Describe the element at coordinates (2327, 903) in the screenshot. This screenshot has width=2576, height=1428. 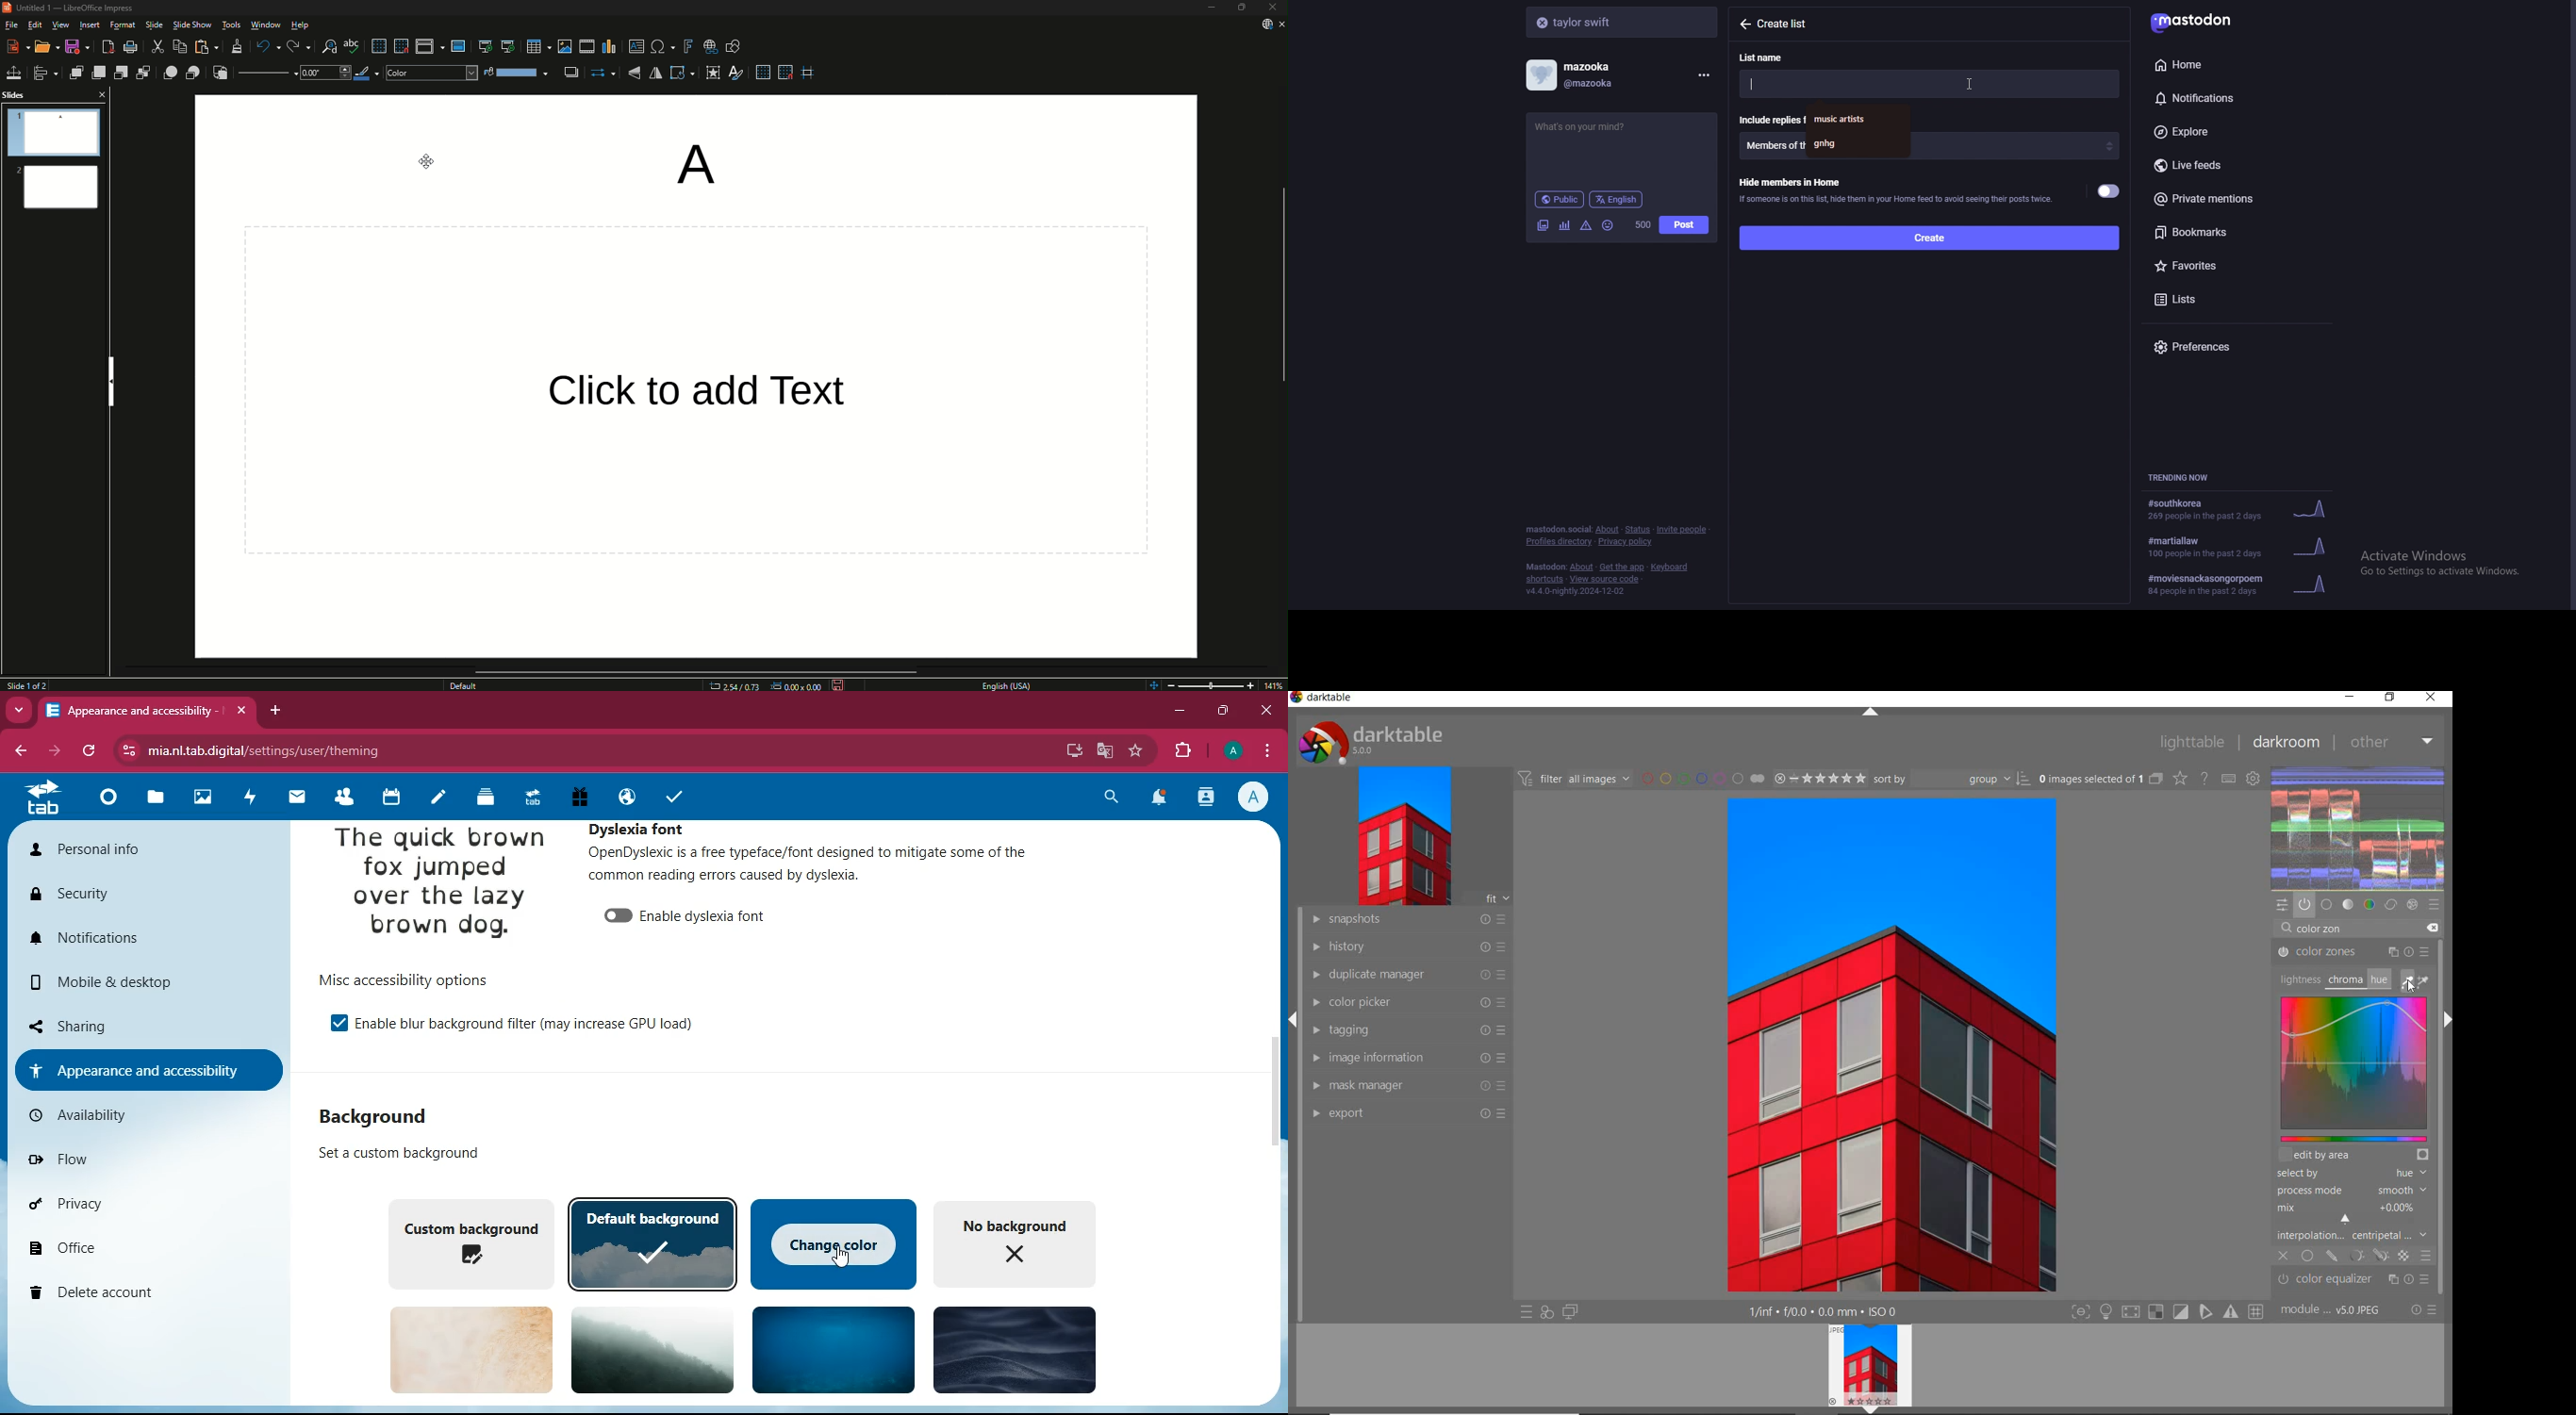
I see `base` at that location.